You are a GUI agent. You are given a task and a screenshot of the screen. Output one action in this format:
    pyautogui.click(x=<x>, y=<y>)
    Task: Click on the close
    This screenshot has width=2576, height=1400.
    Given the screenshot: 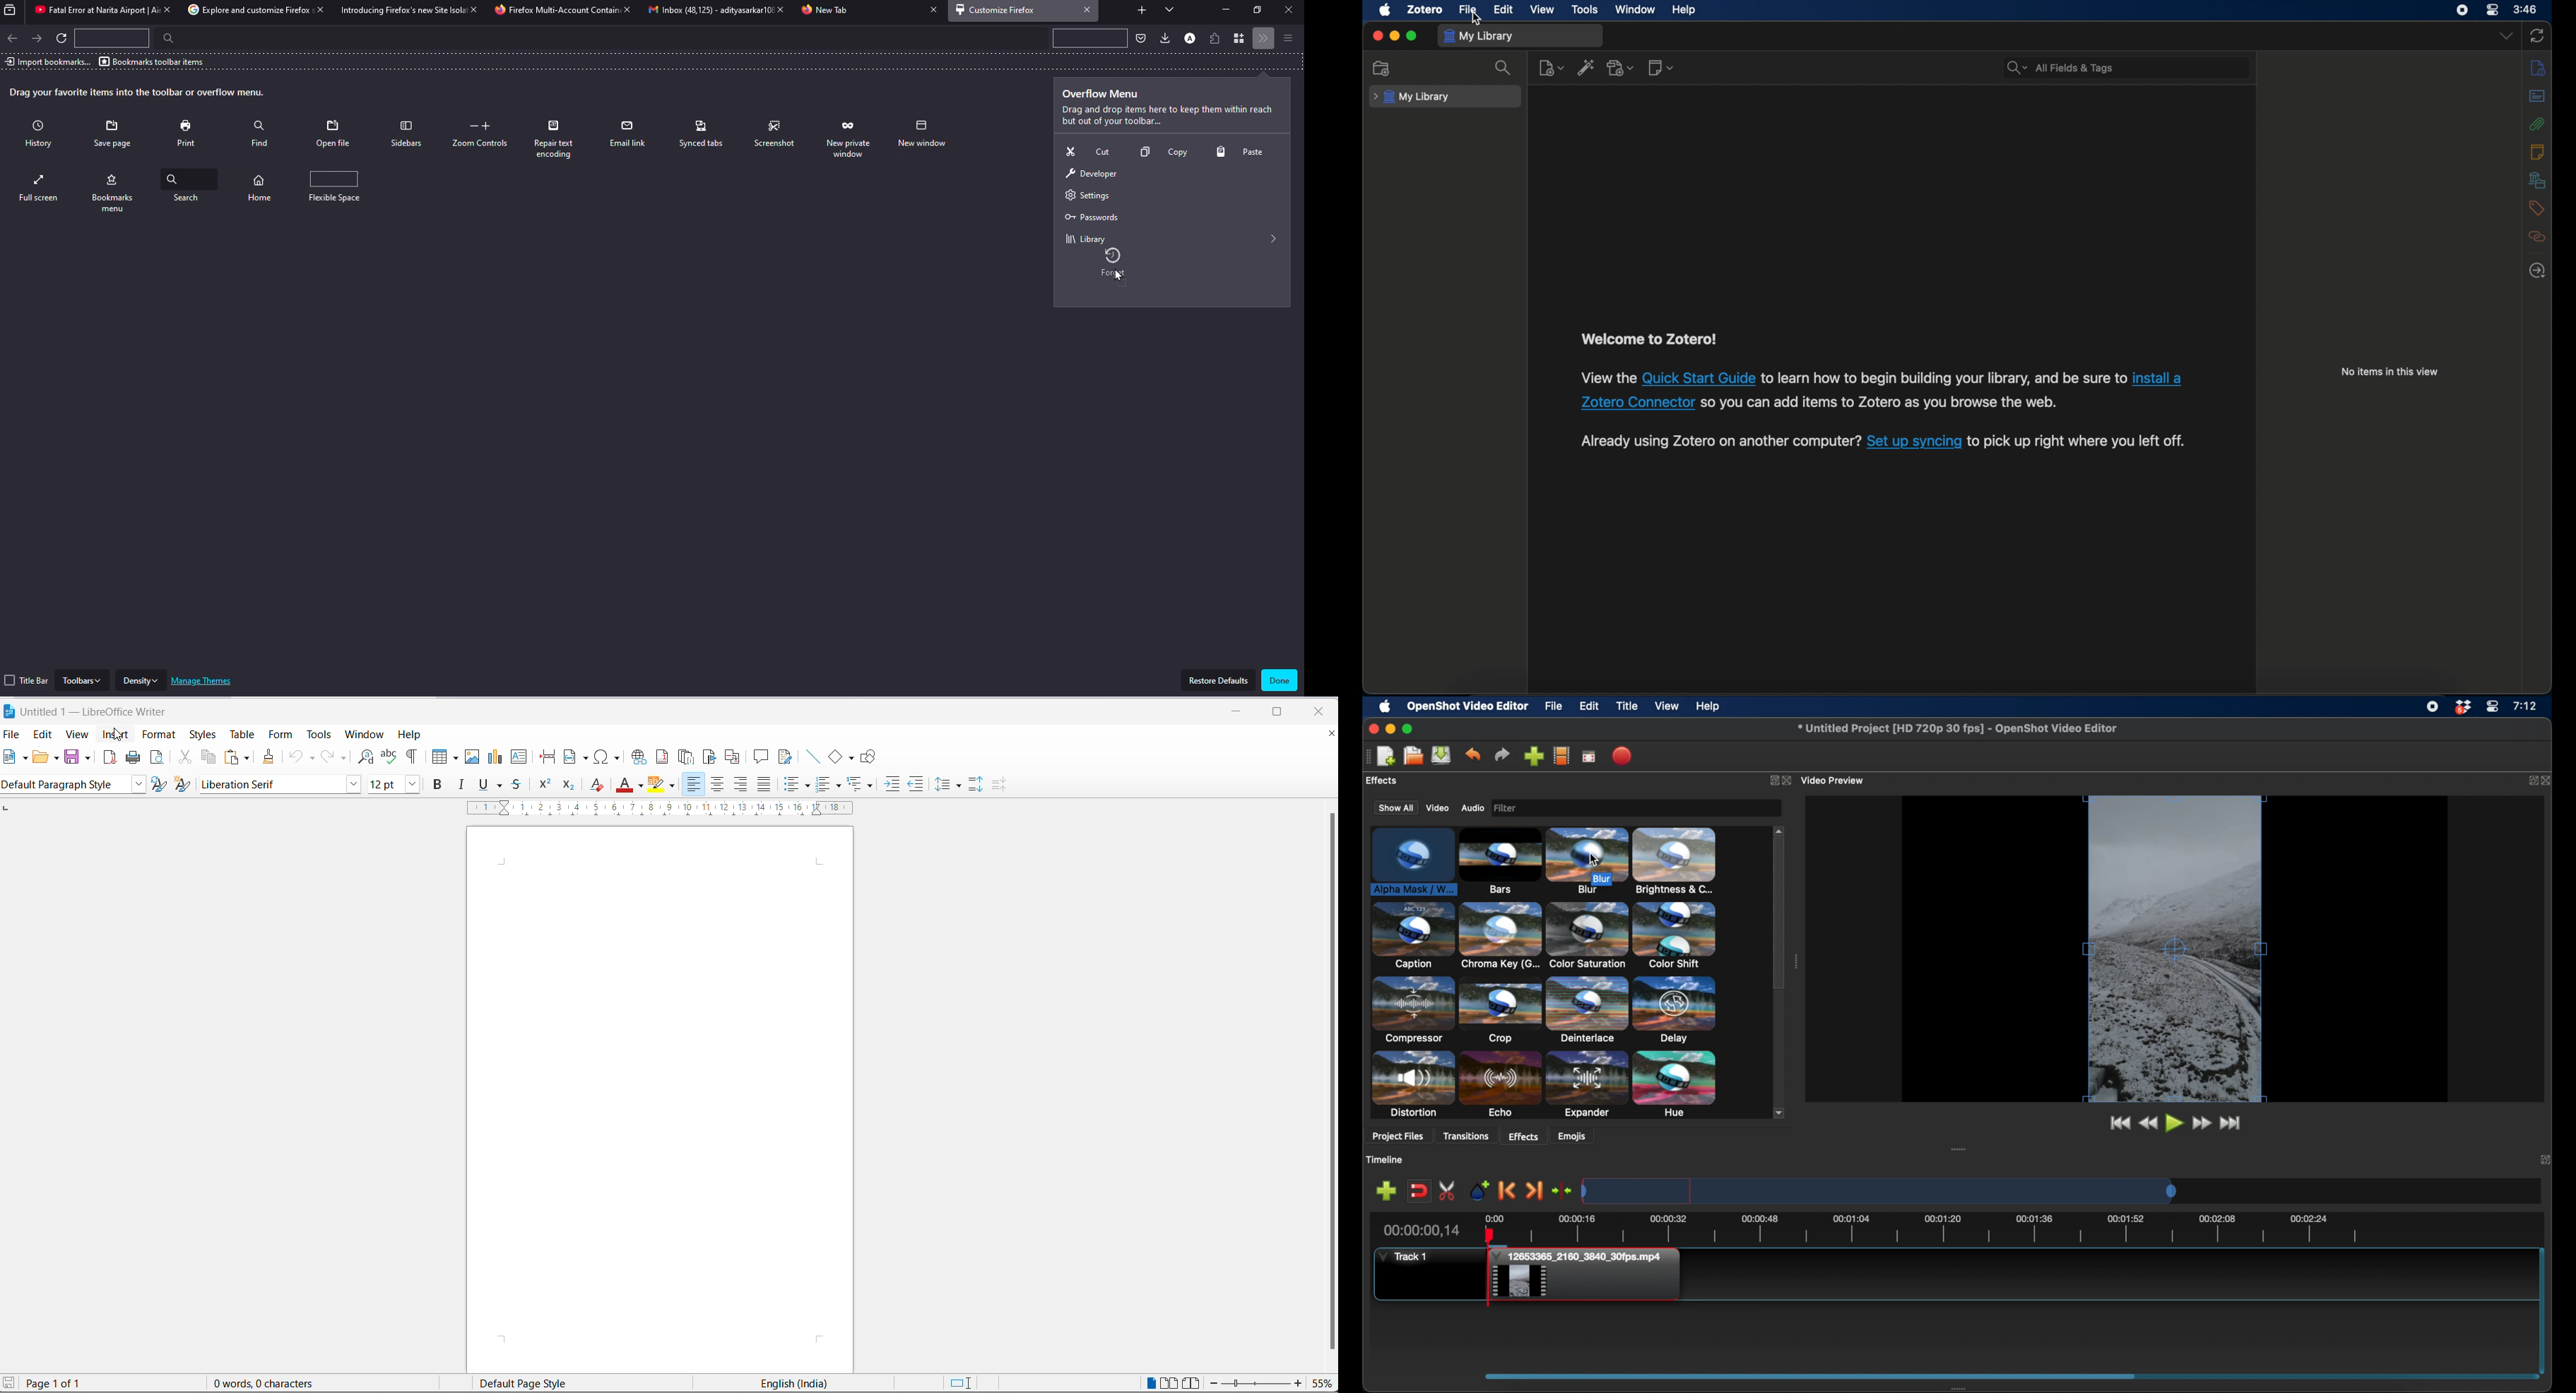 What is the action you would take?
    pyautogui.click(x=776, y=10)
    